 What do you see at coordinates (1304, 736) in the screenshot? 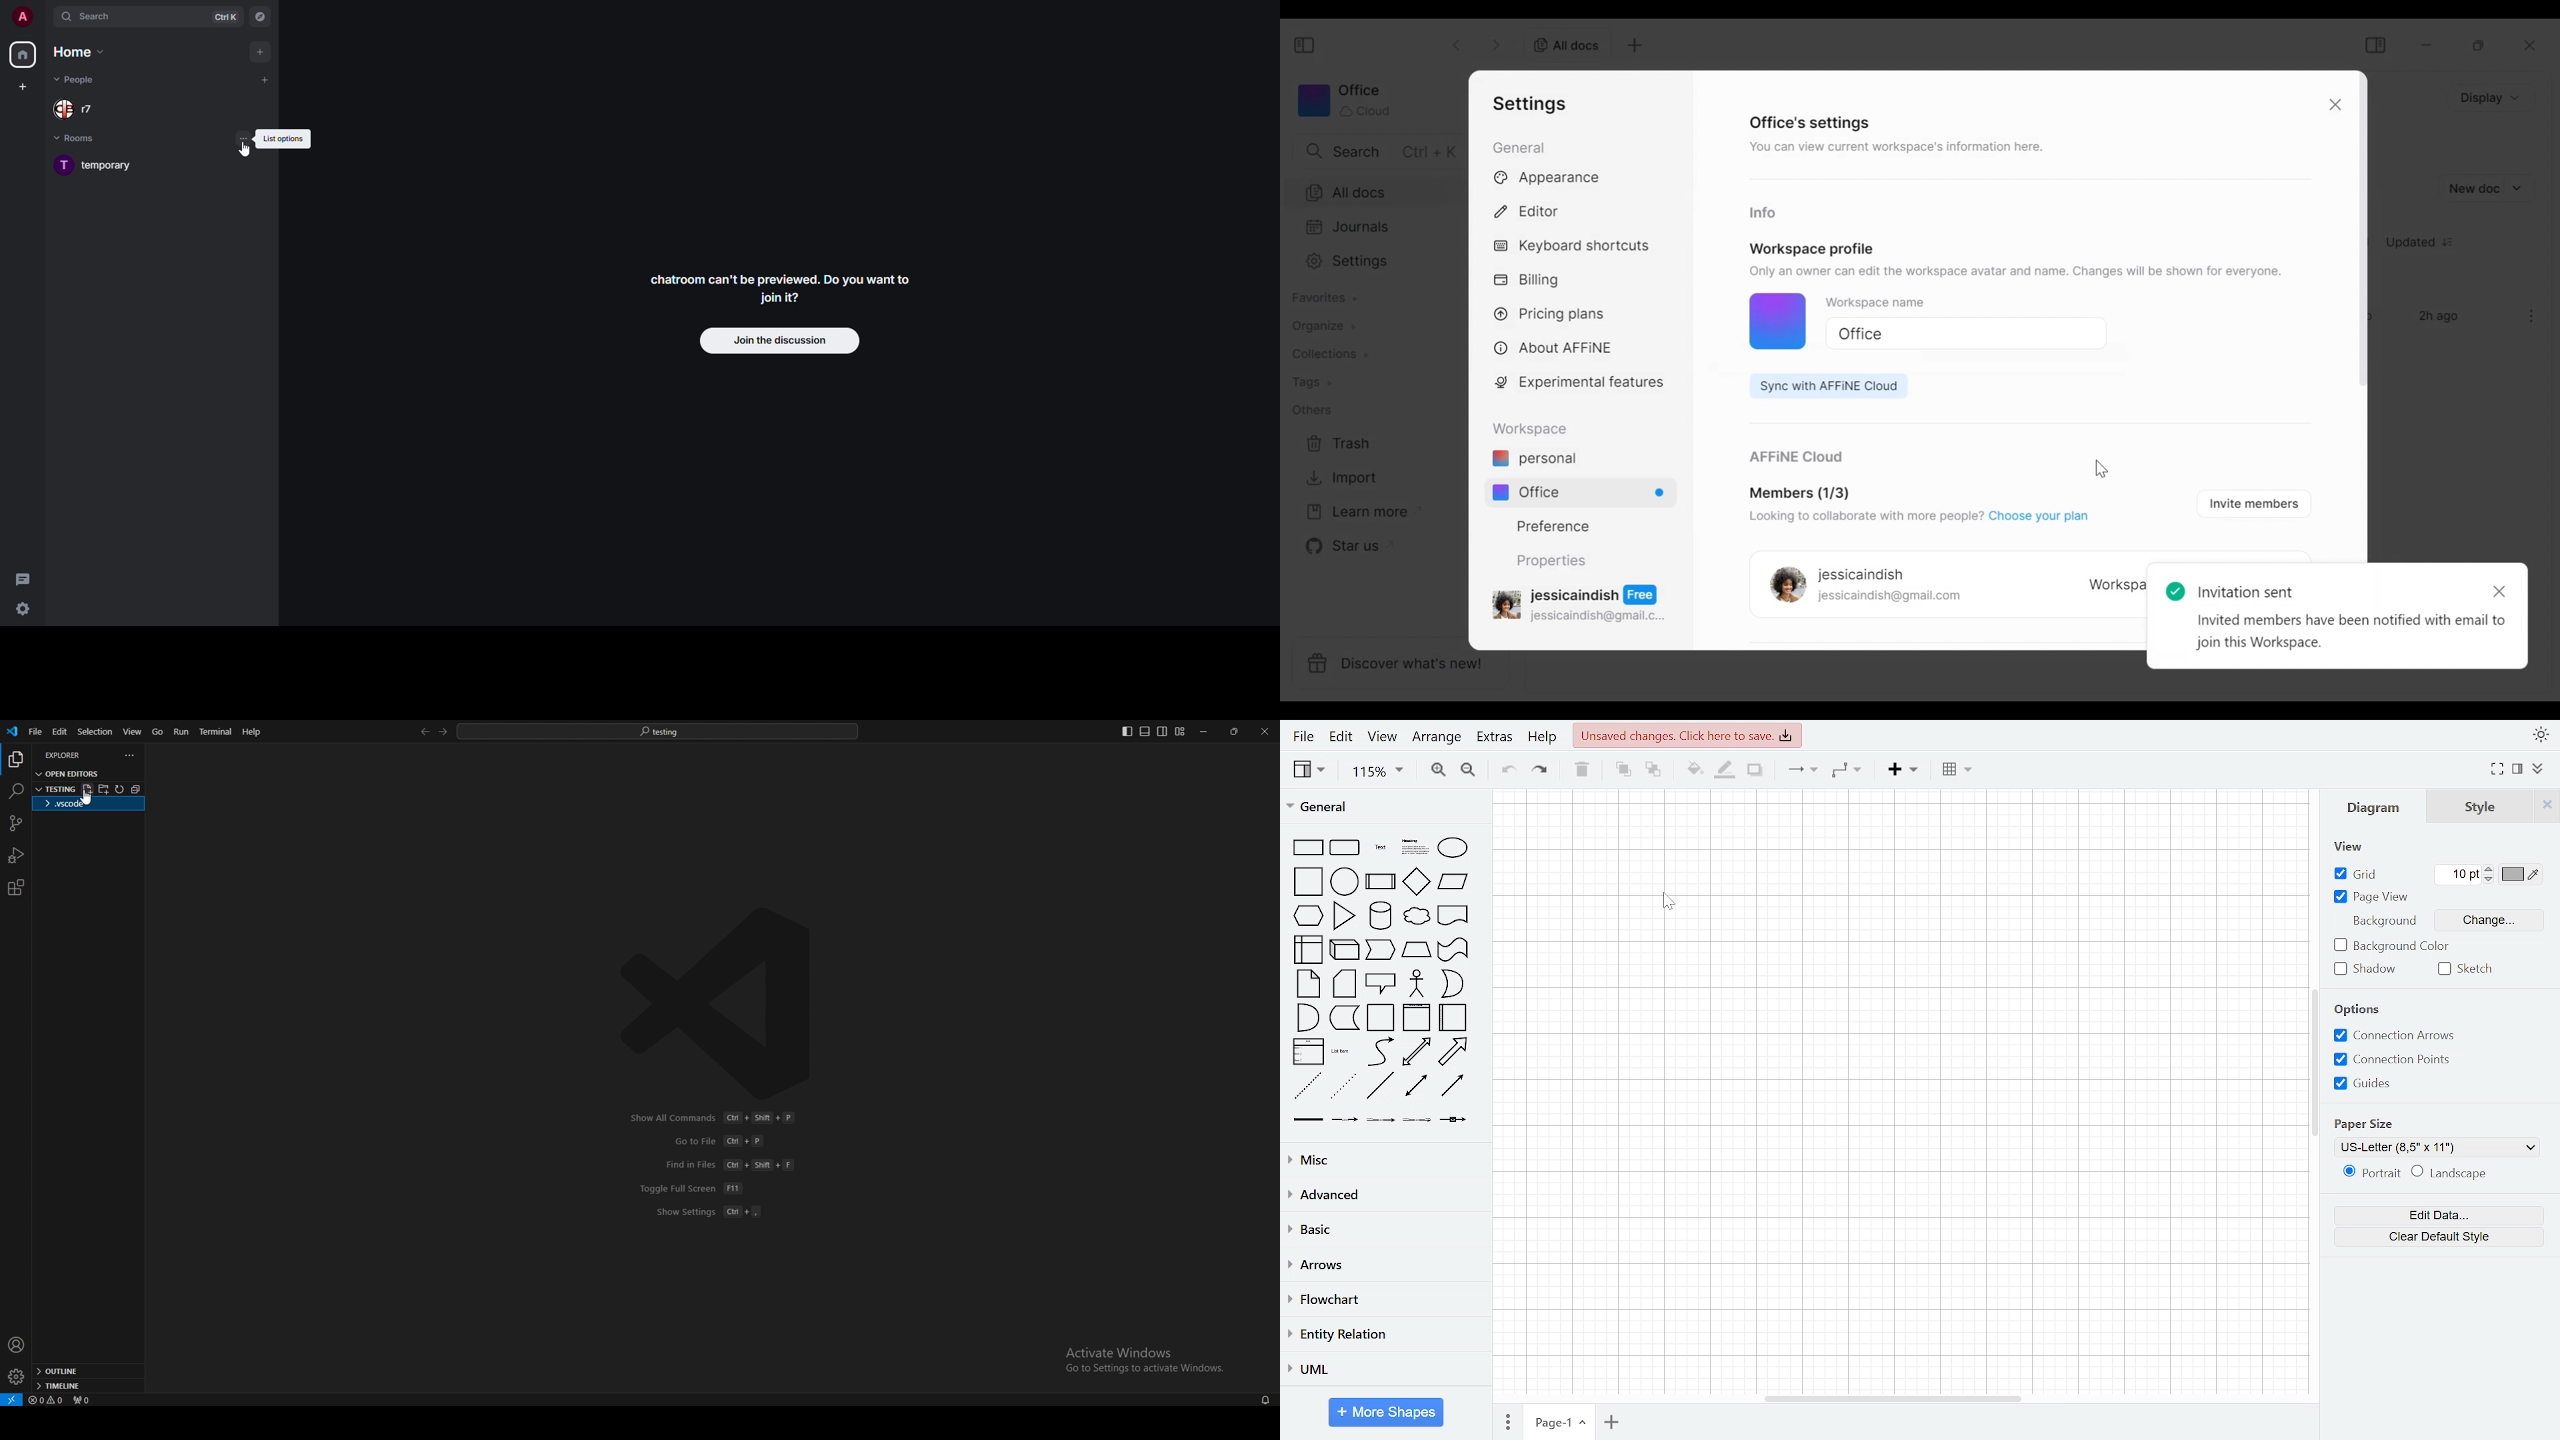
I see `file` at bounding box center [1304, 736].